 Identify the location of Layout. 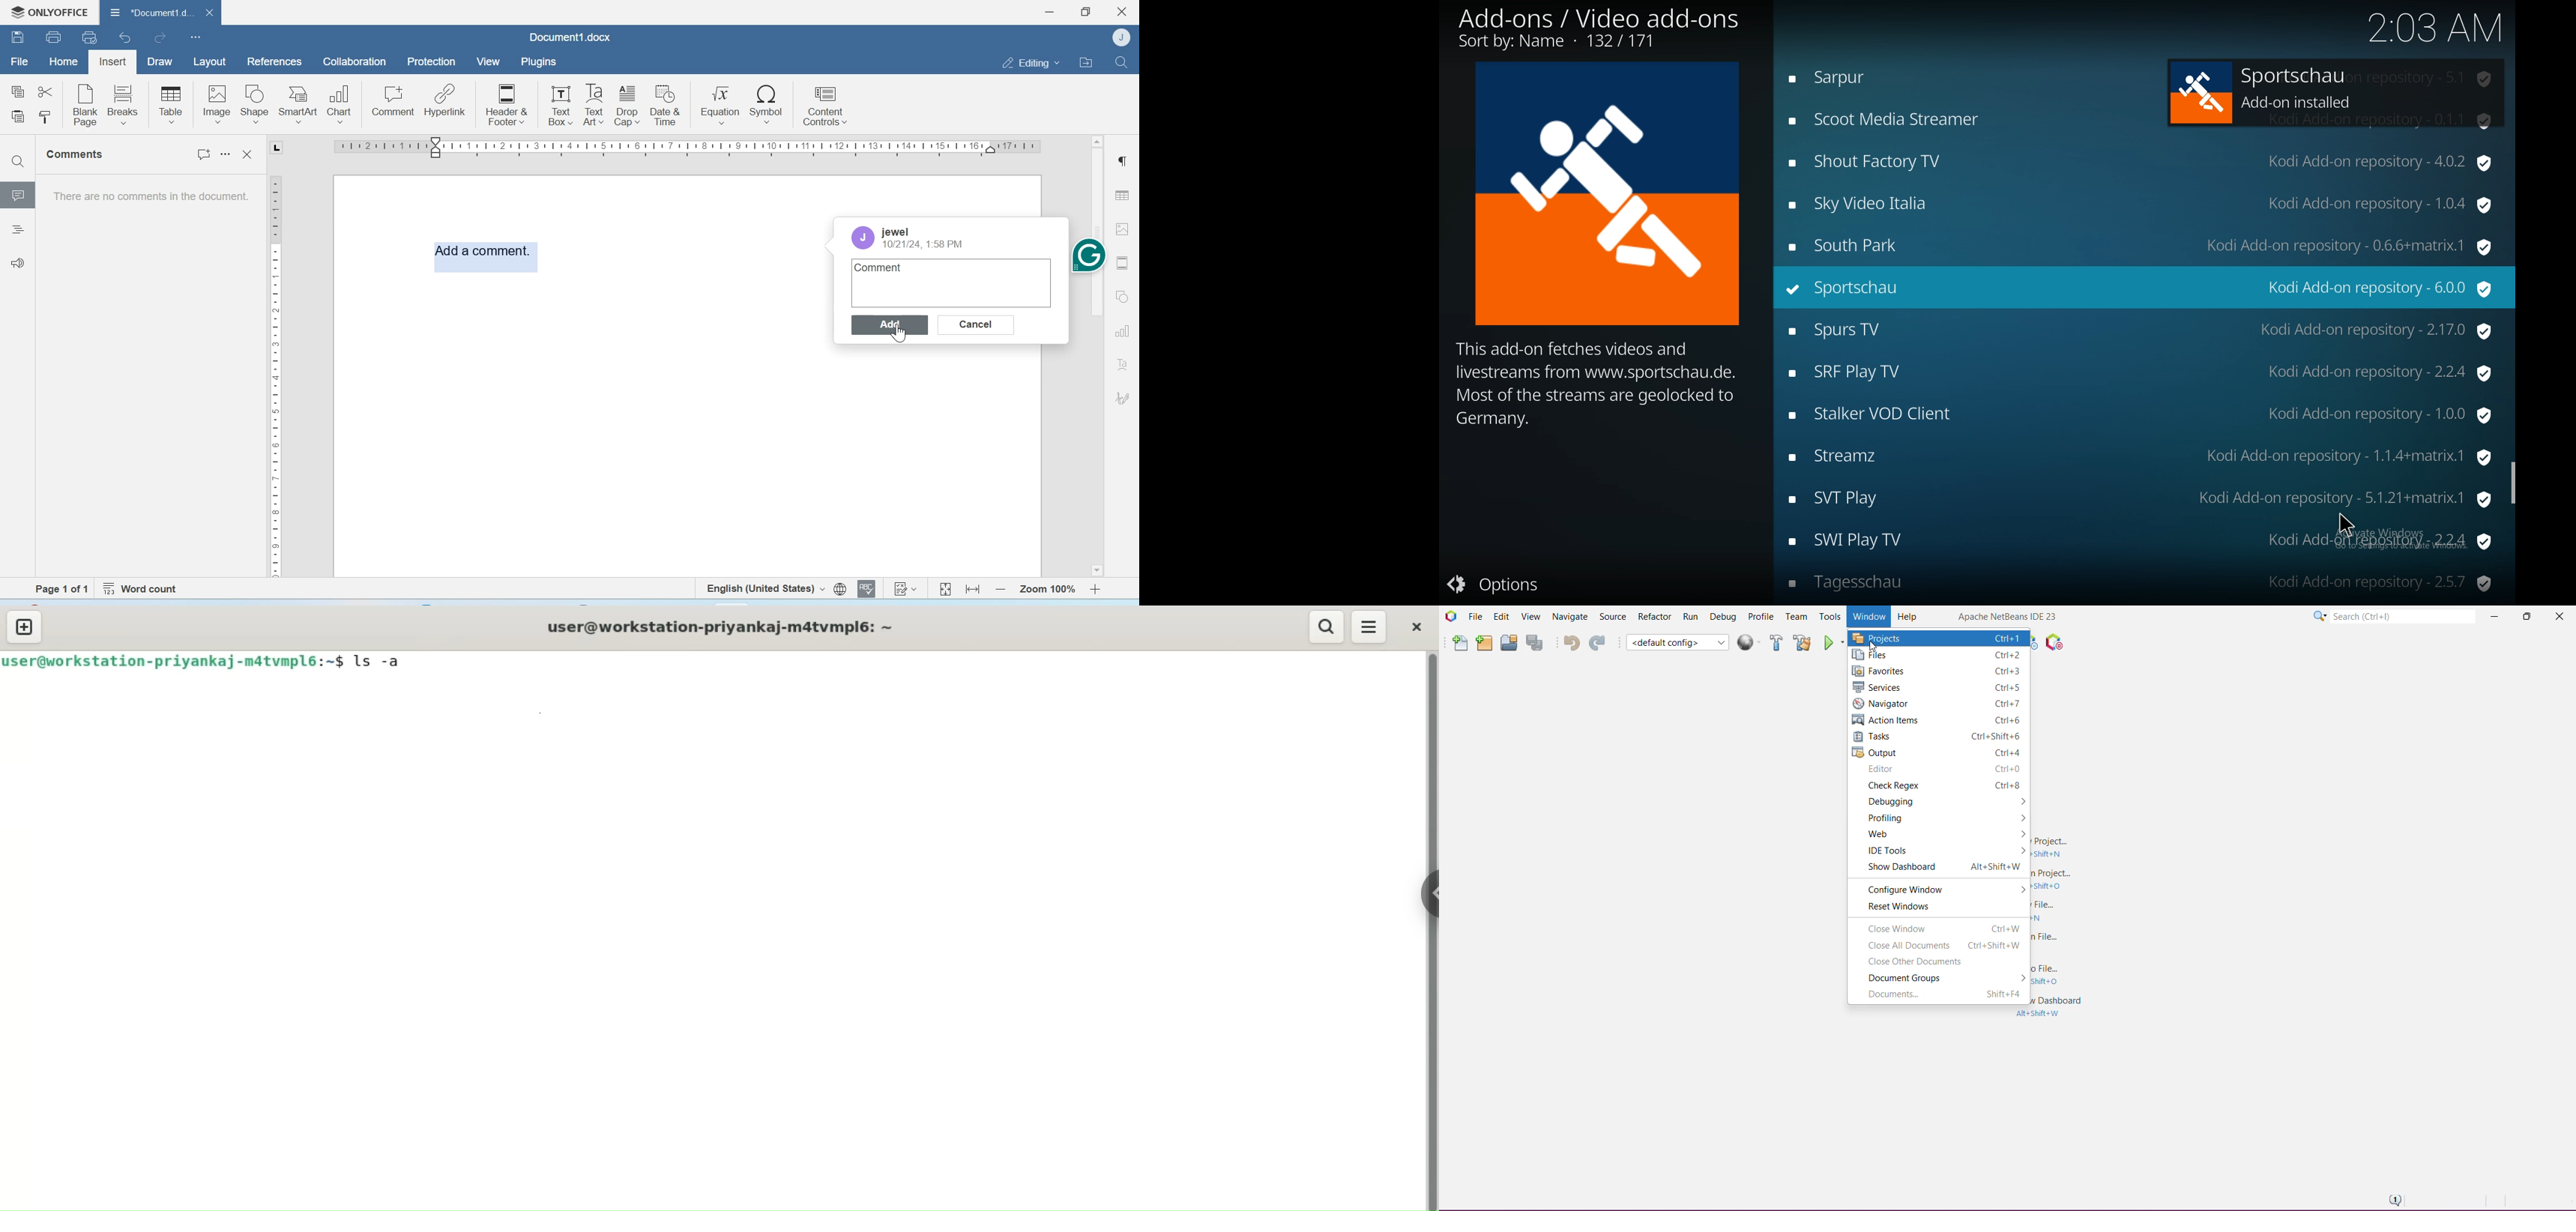
(209, 62).